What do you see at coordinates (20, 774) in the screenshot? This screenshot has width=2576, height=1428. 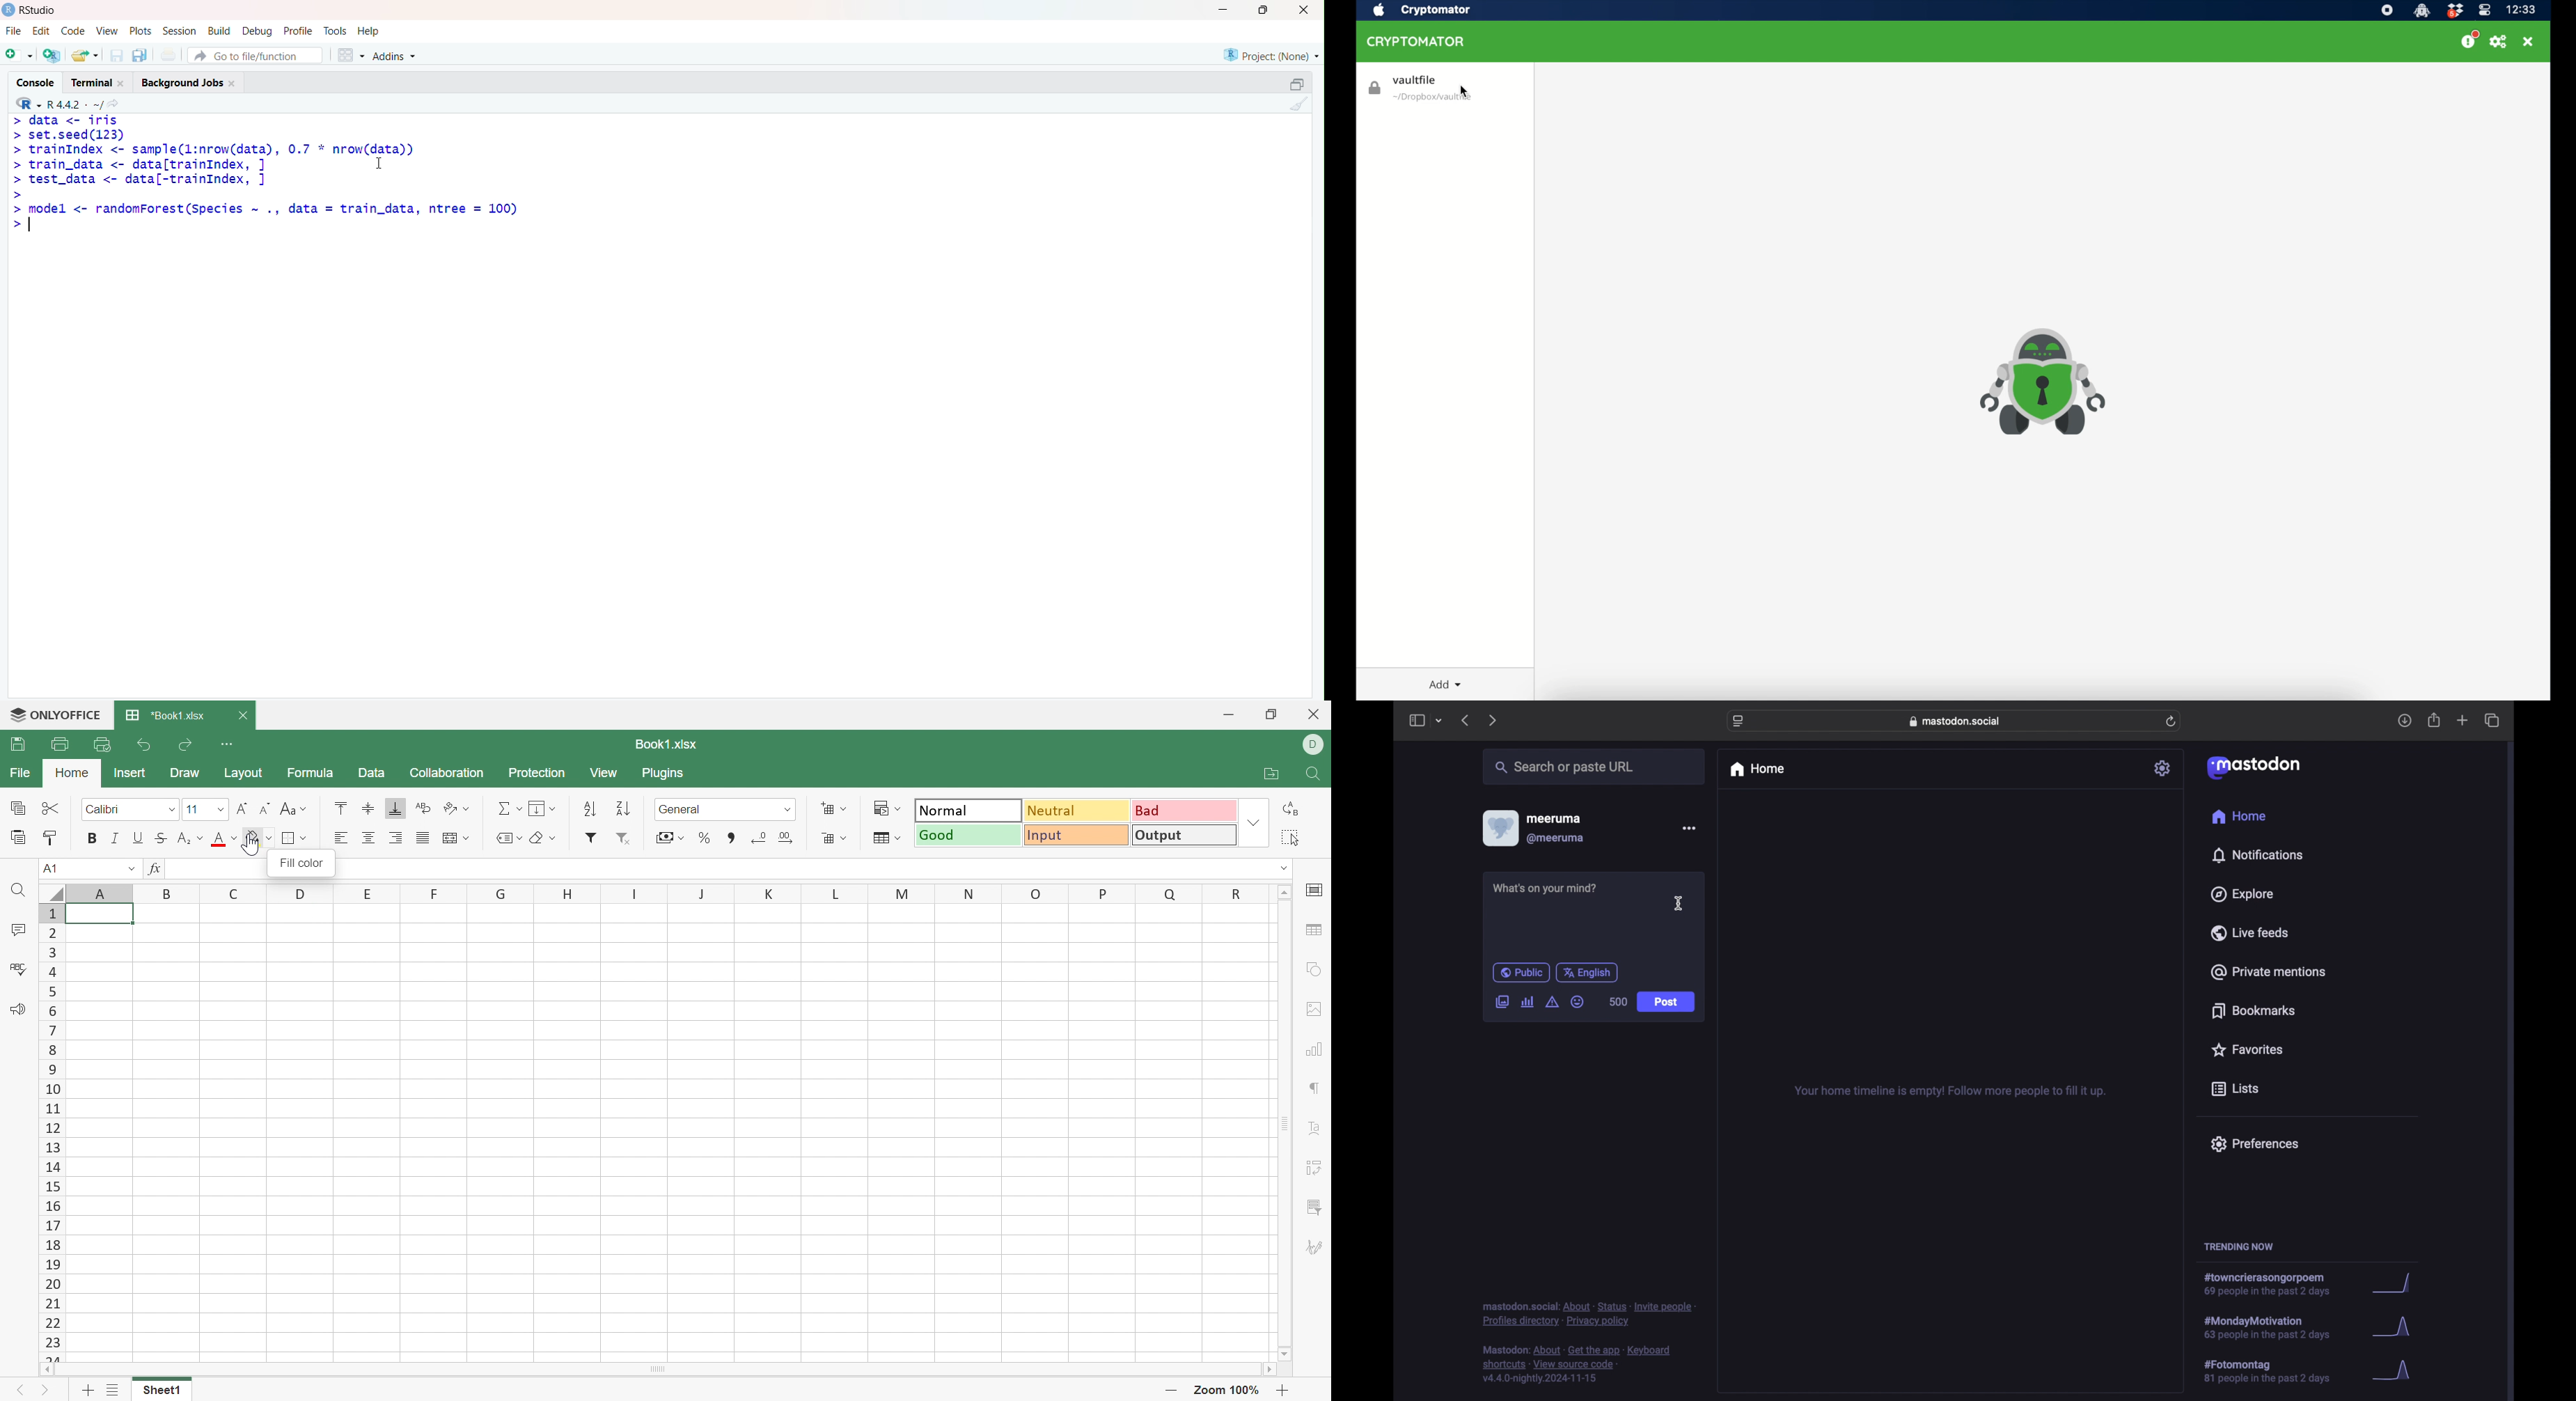 I see `File` at bounding box center [20, 774].